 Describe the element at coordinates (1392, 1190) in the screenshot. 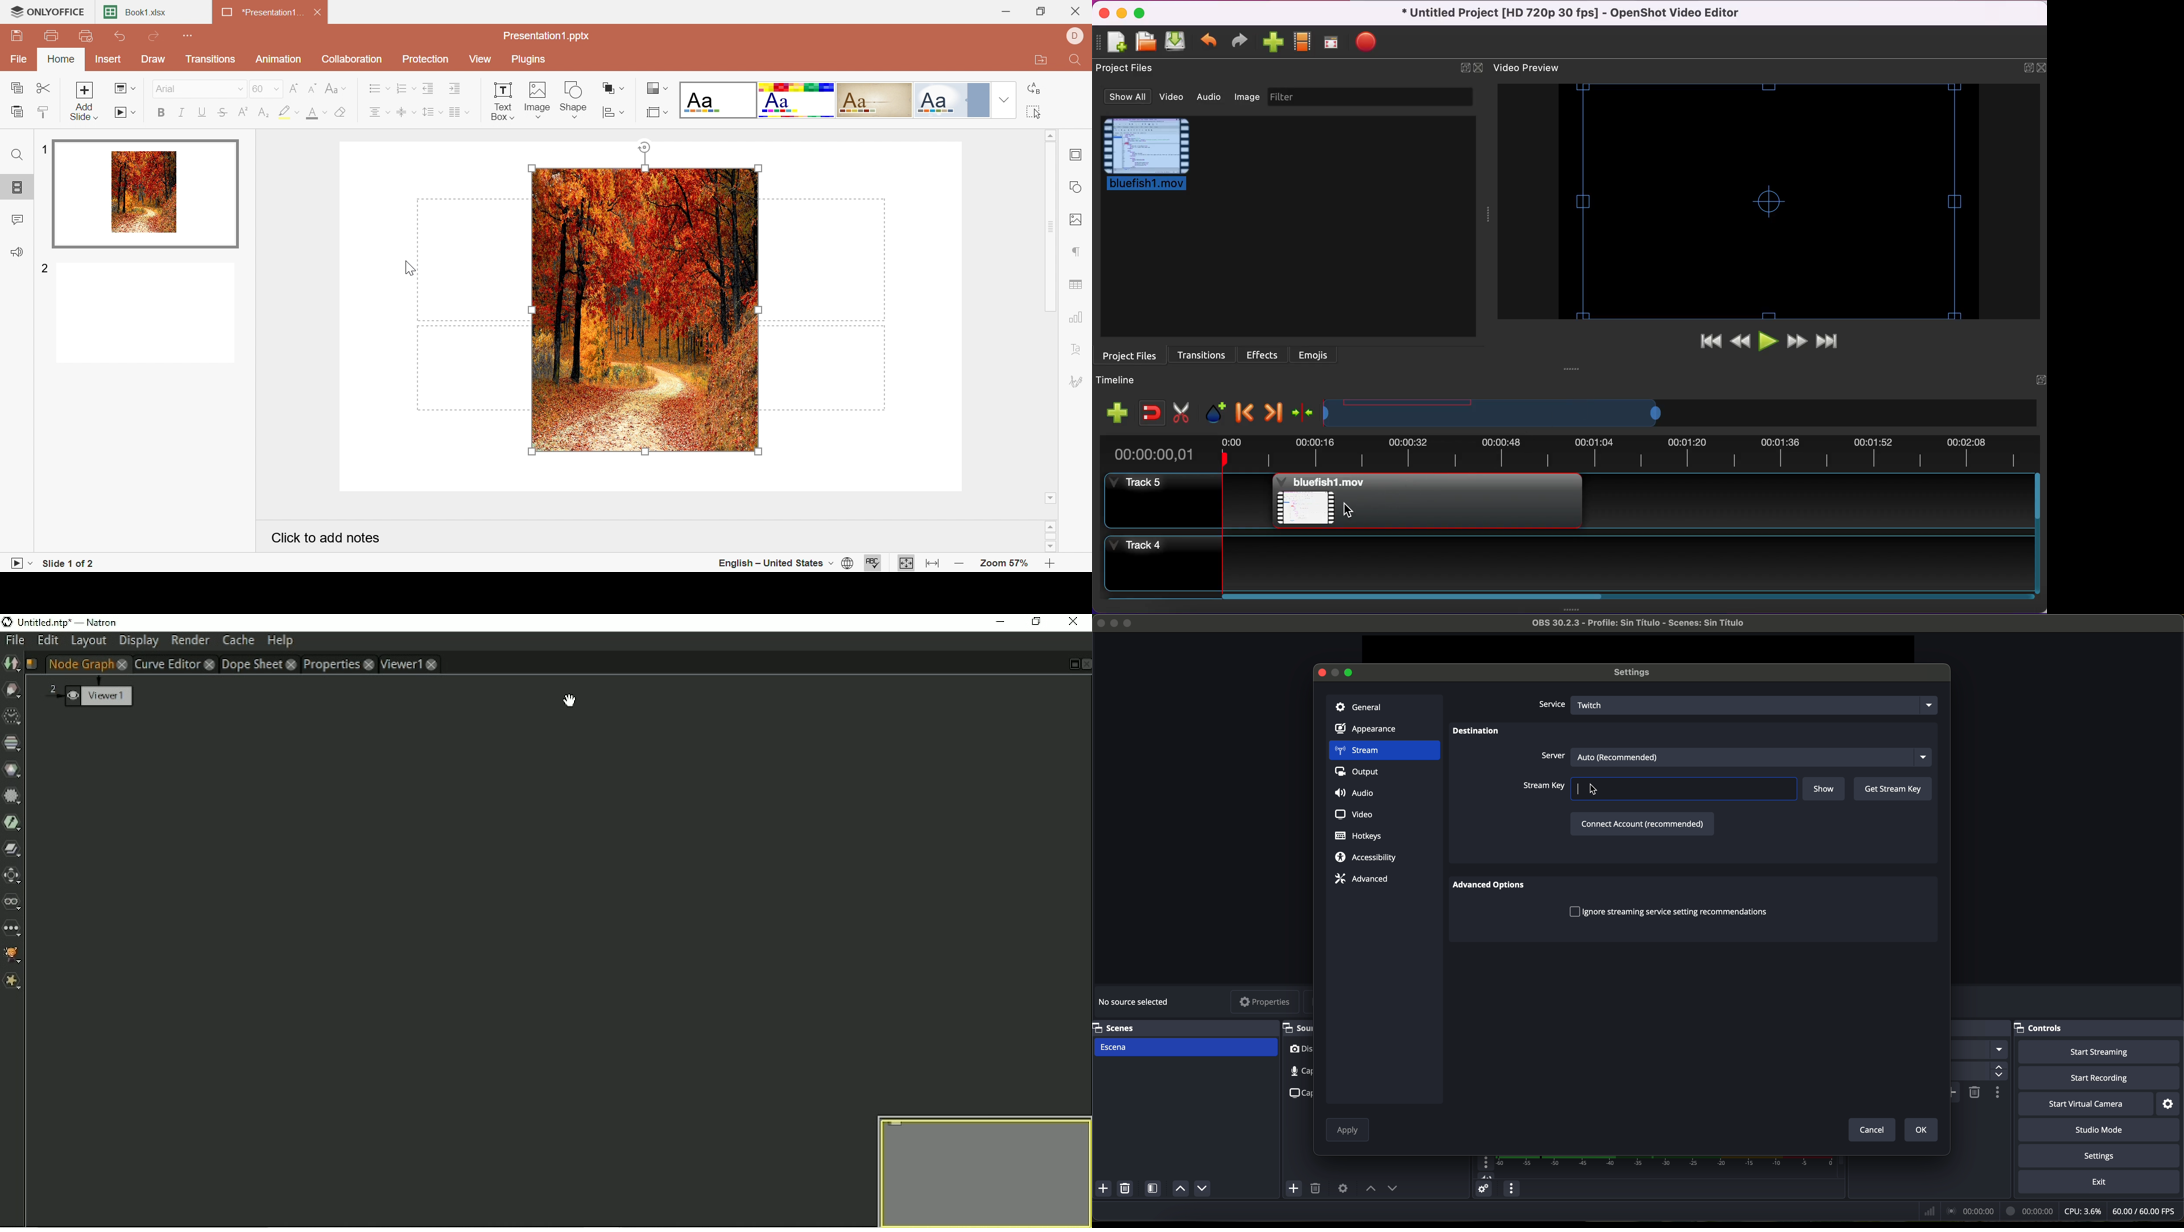

I see `move source down` at that location.